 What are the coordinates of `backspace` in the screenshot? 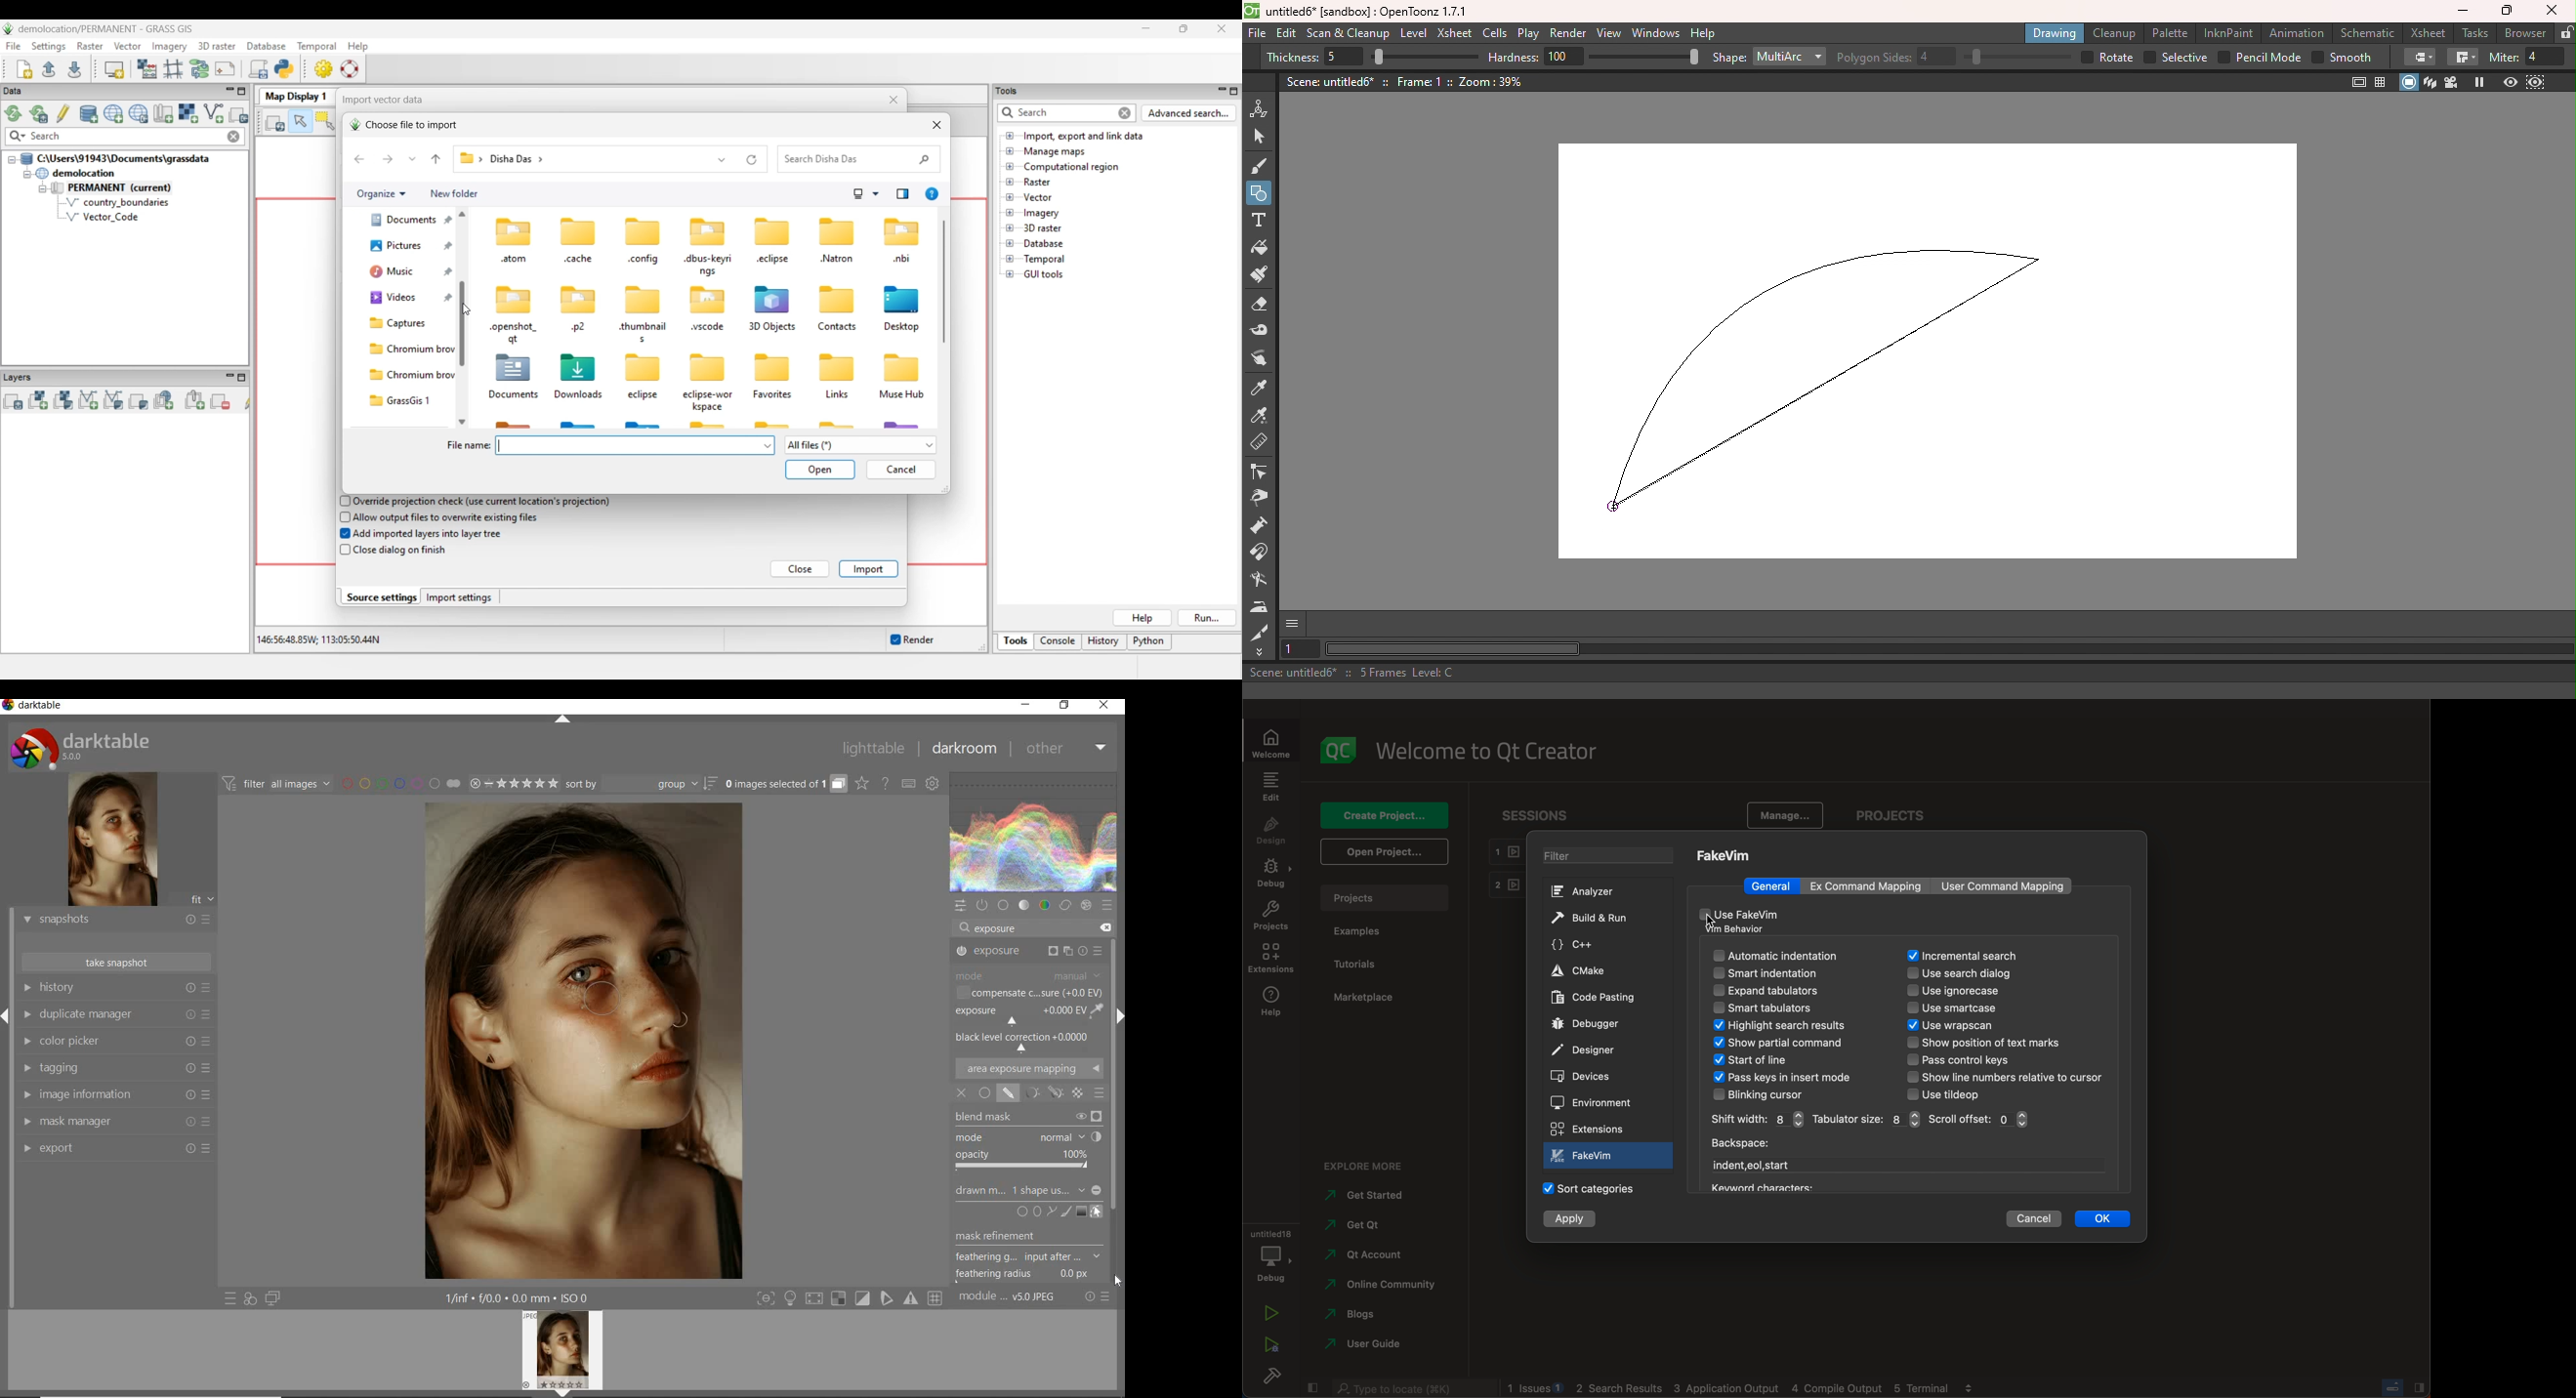 It's located at (1739, 1145).